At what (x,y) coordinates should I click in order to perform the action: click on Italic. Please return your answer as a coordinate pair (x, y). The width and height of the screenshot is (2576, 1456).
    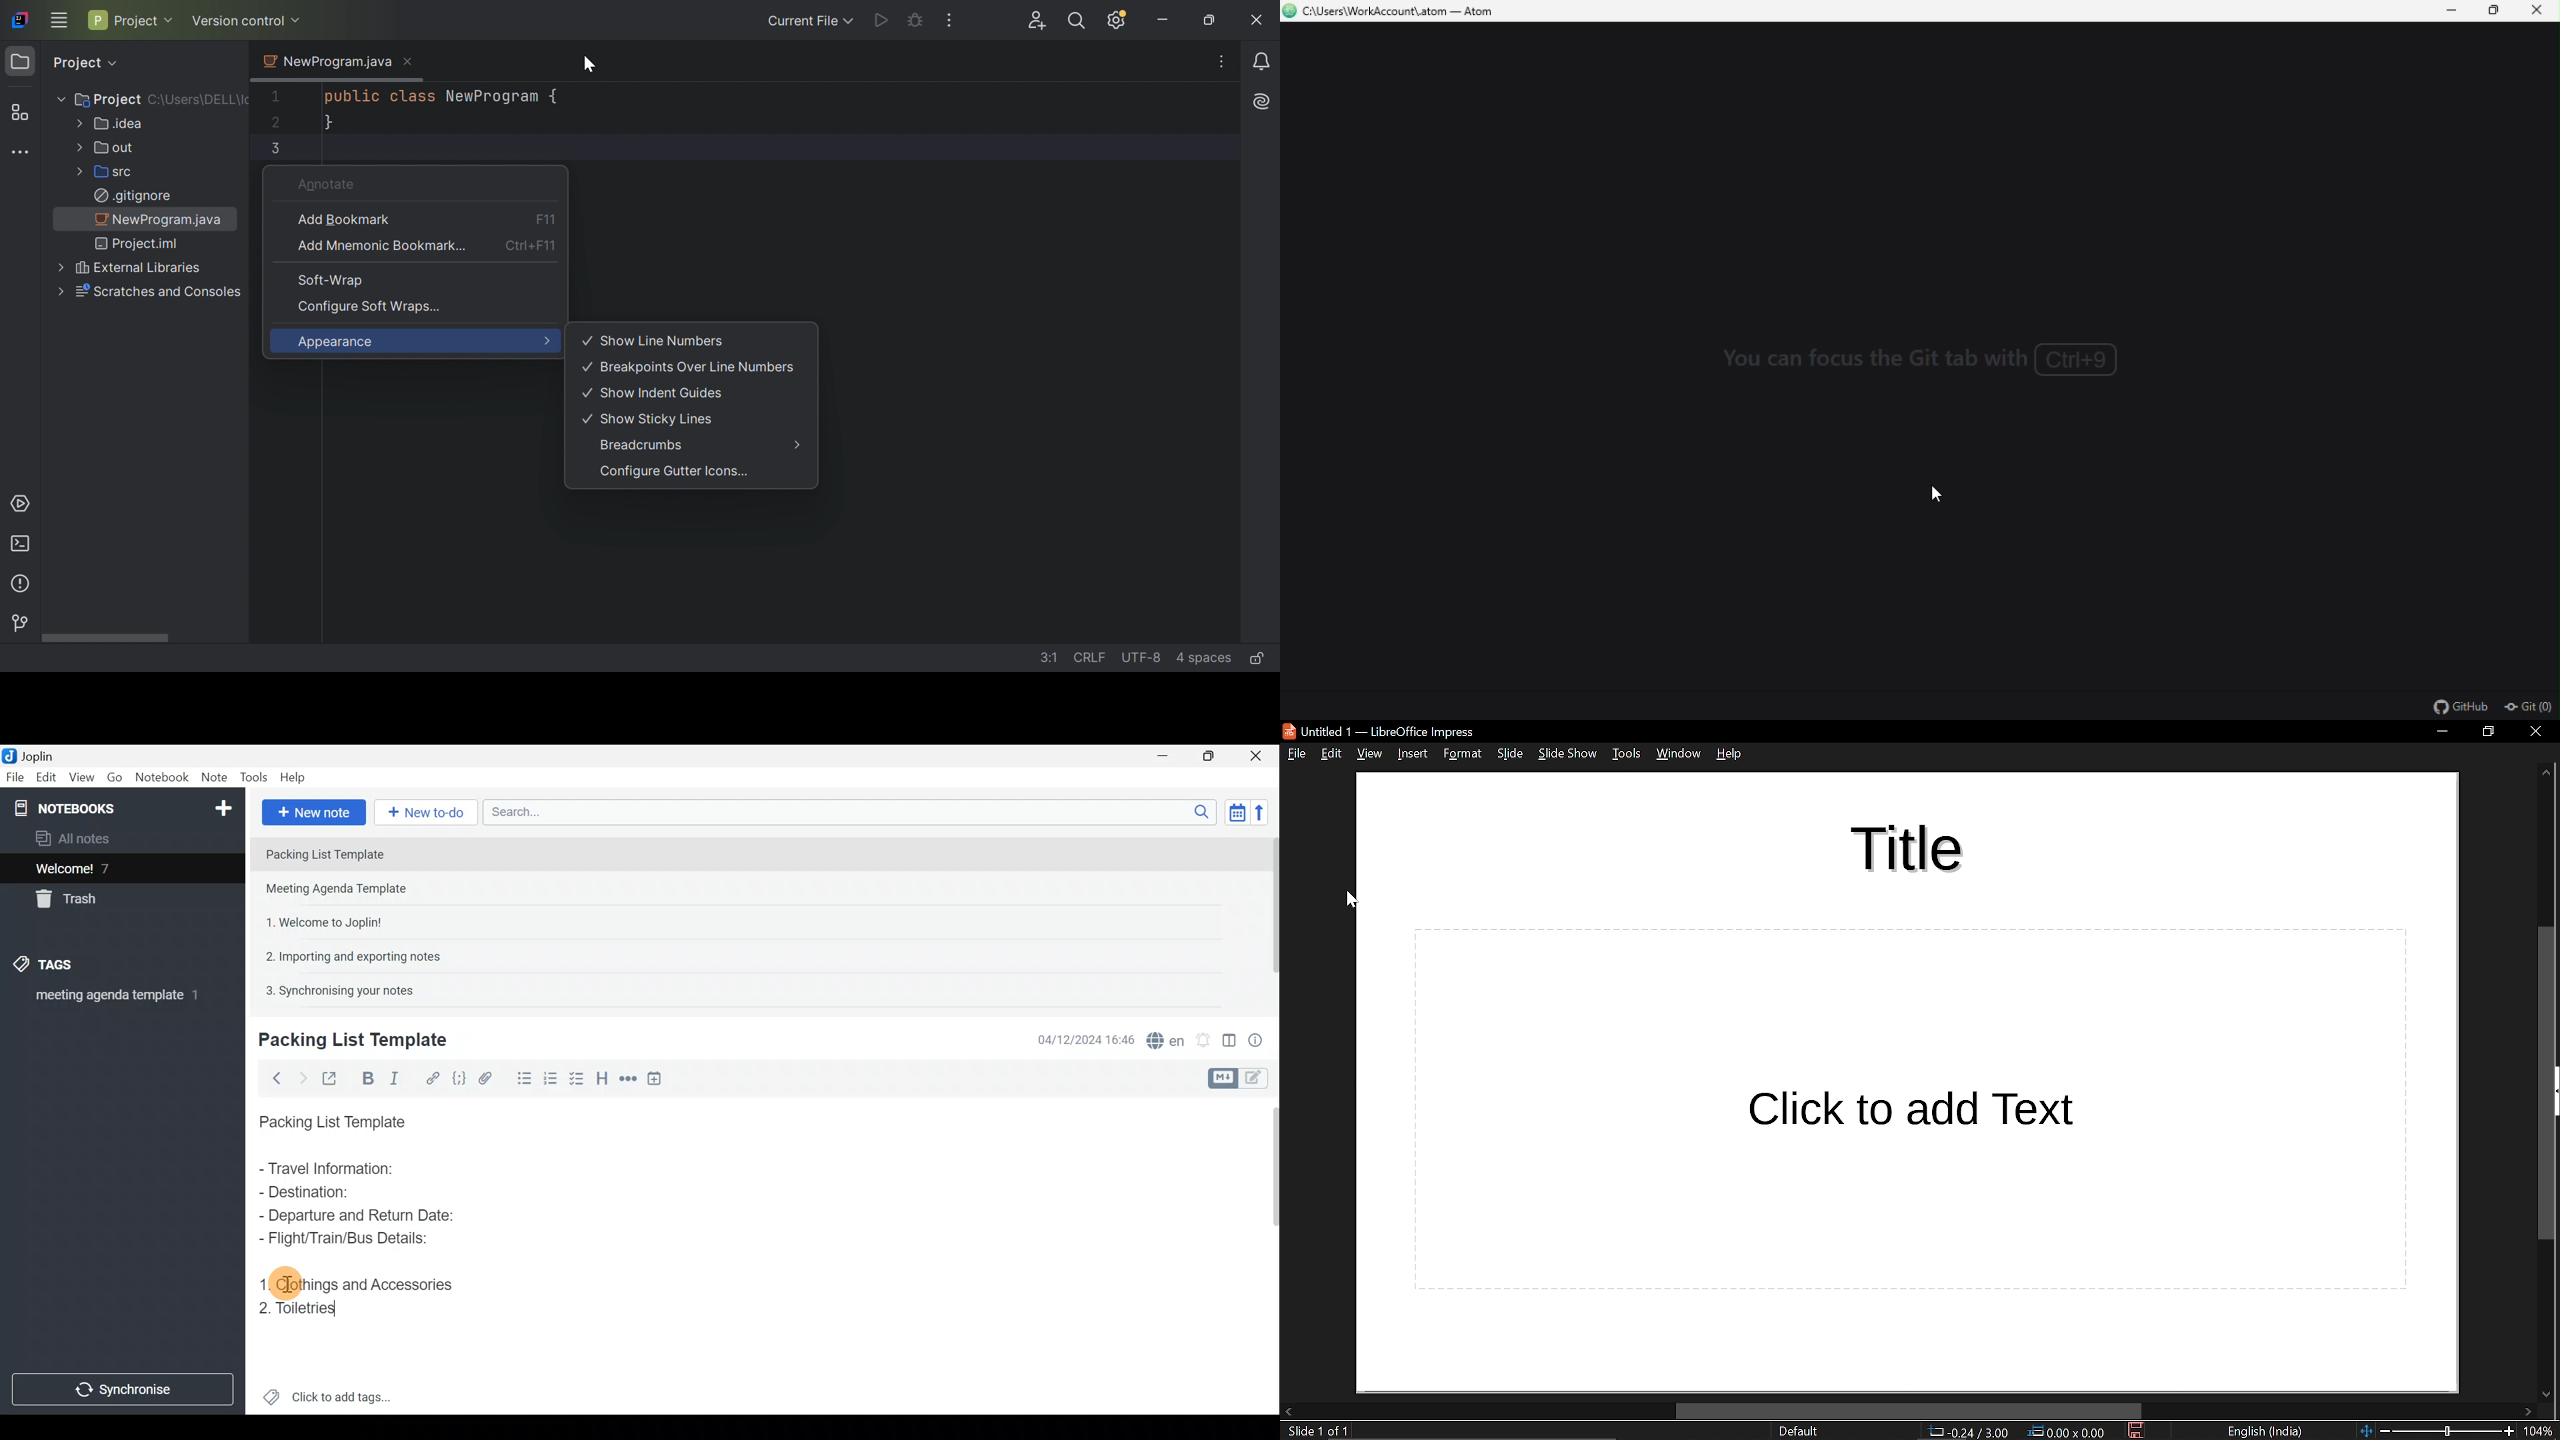
    Looking at the image, I should click on (399, 1078).